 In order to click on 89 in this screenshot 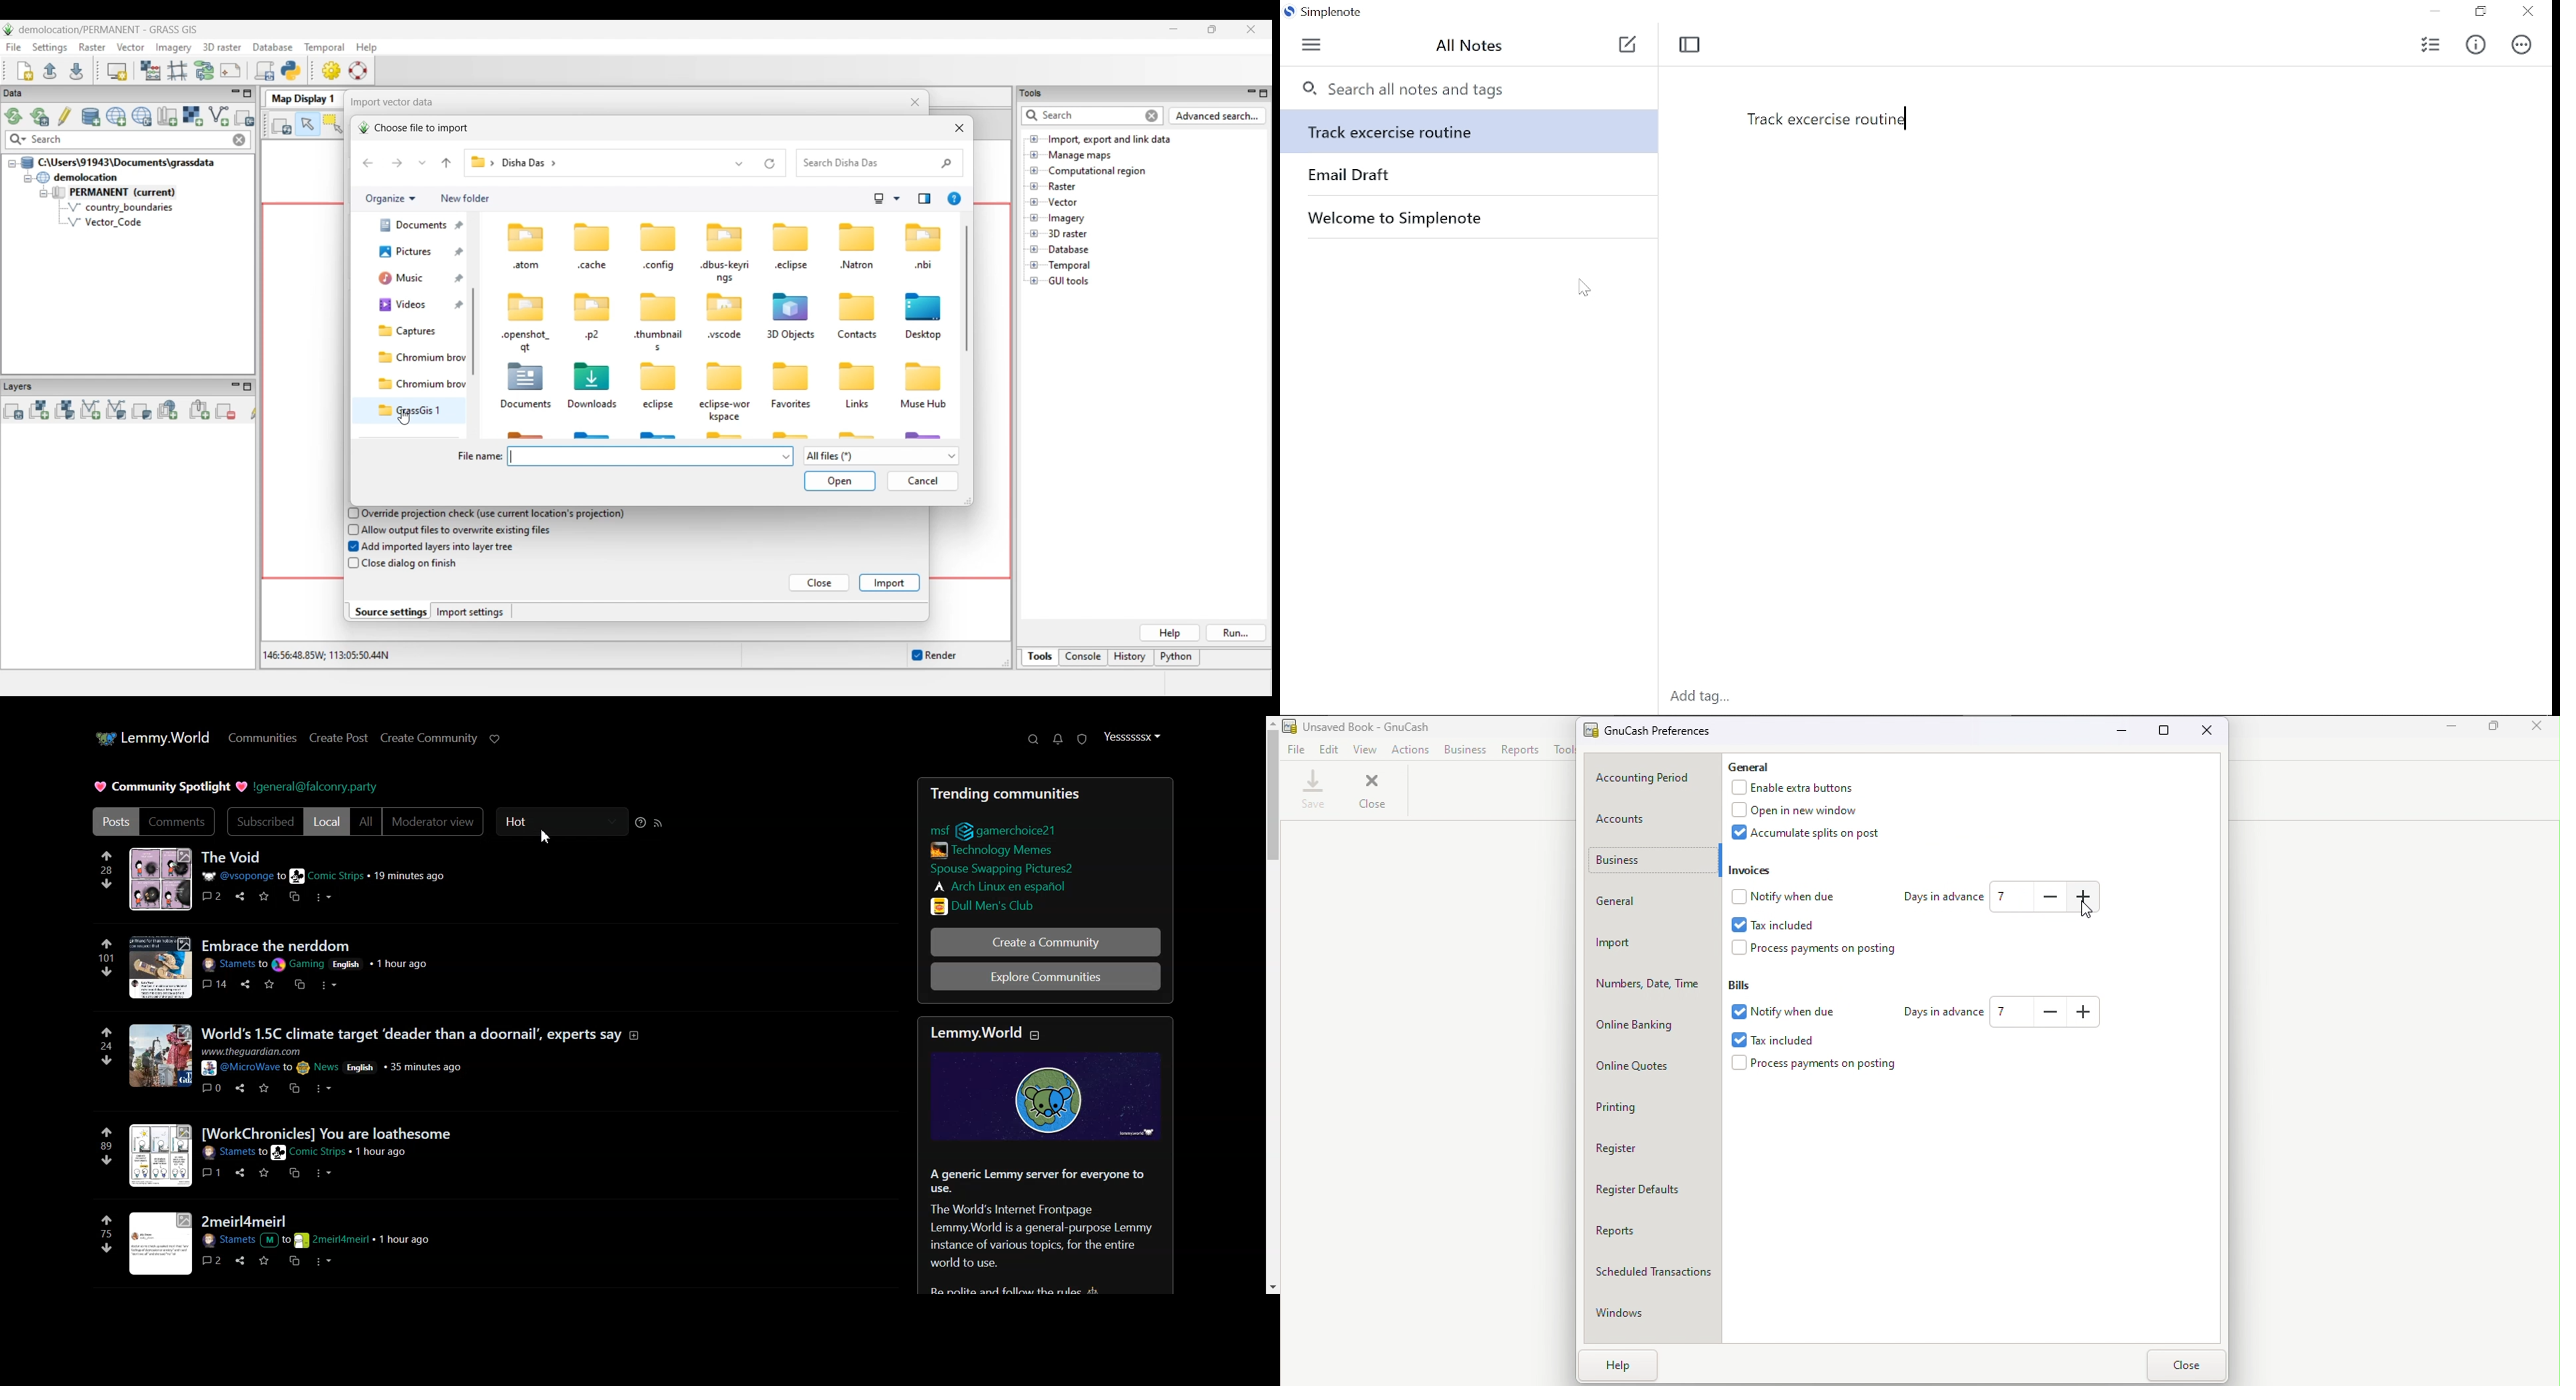, I will do `click(105, 1147)`.